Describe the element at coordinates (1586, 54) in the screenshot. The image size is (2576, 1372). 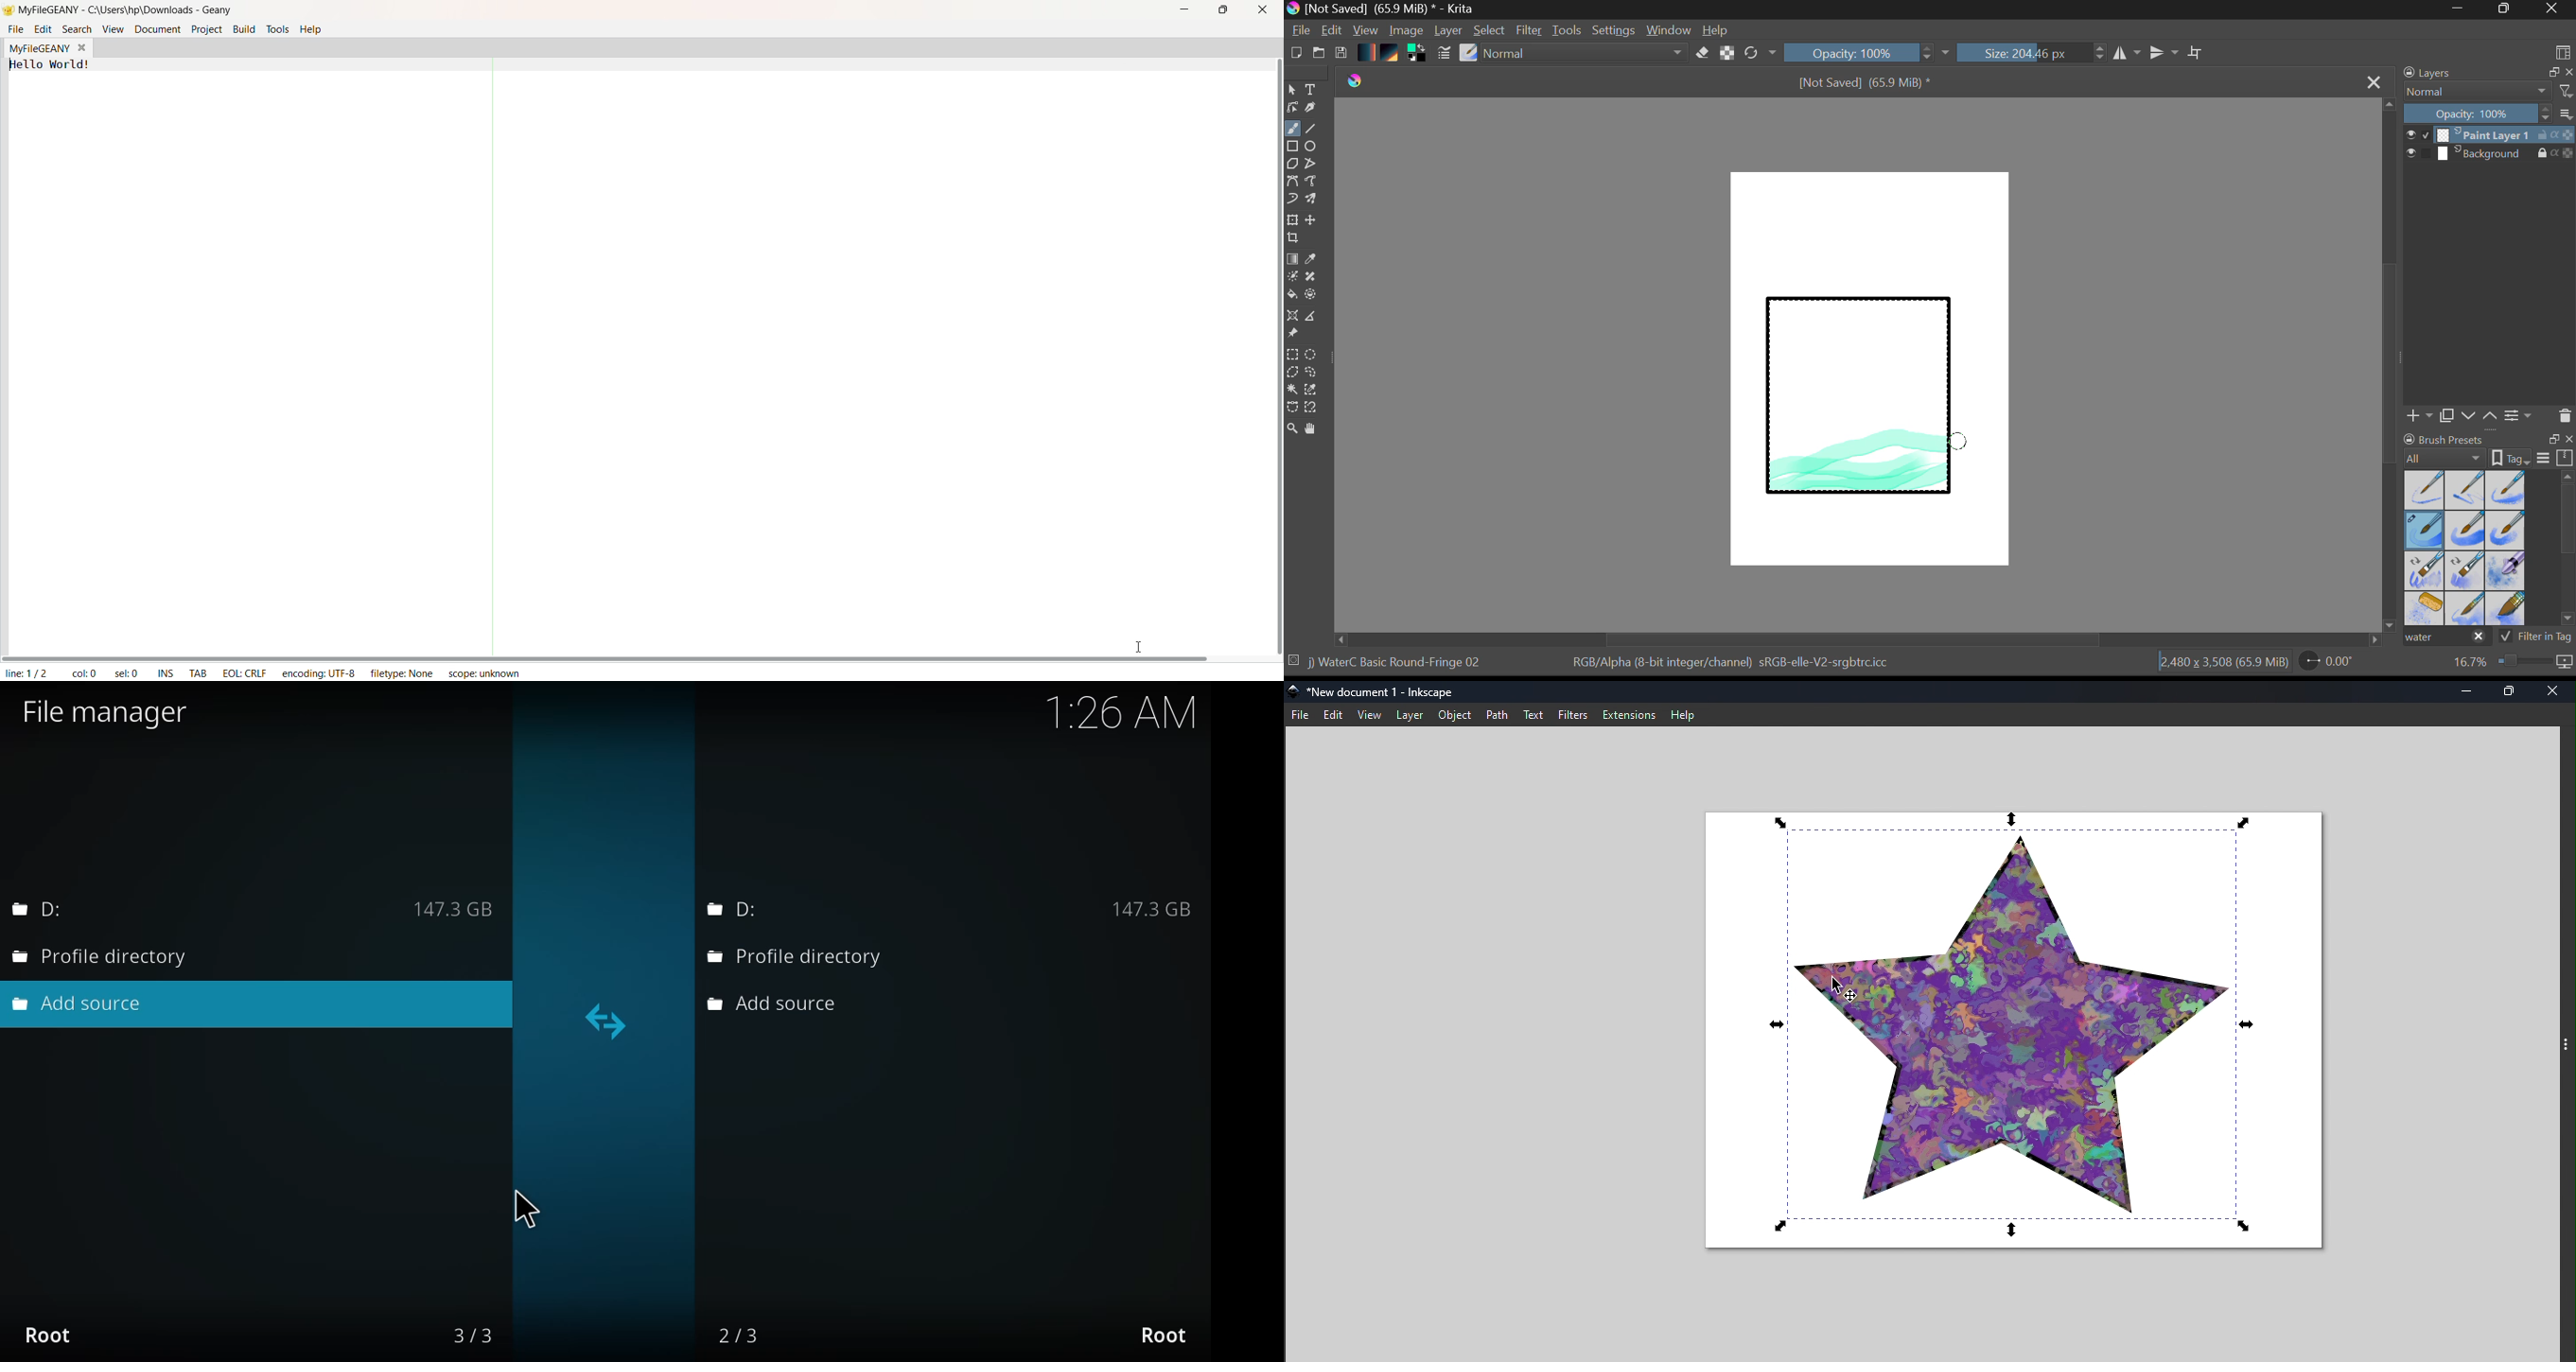
I see `Blending Tool` at that location.